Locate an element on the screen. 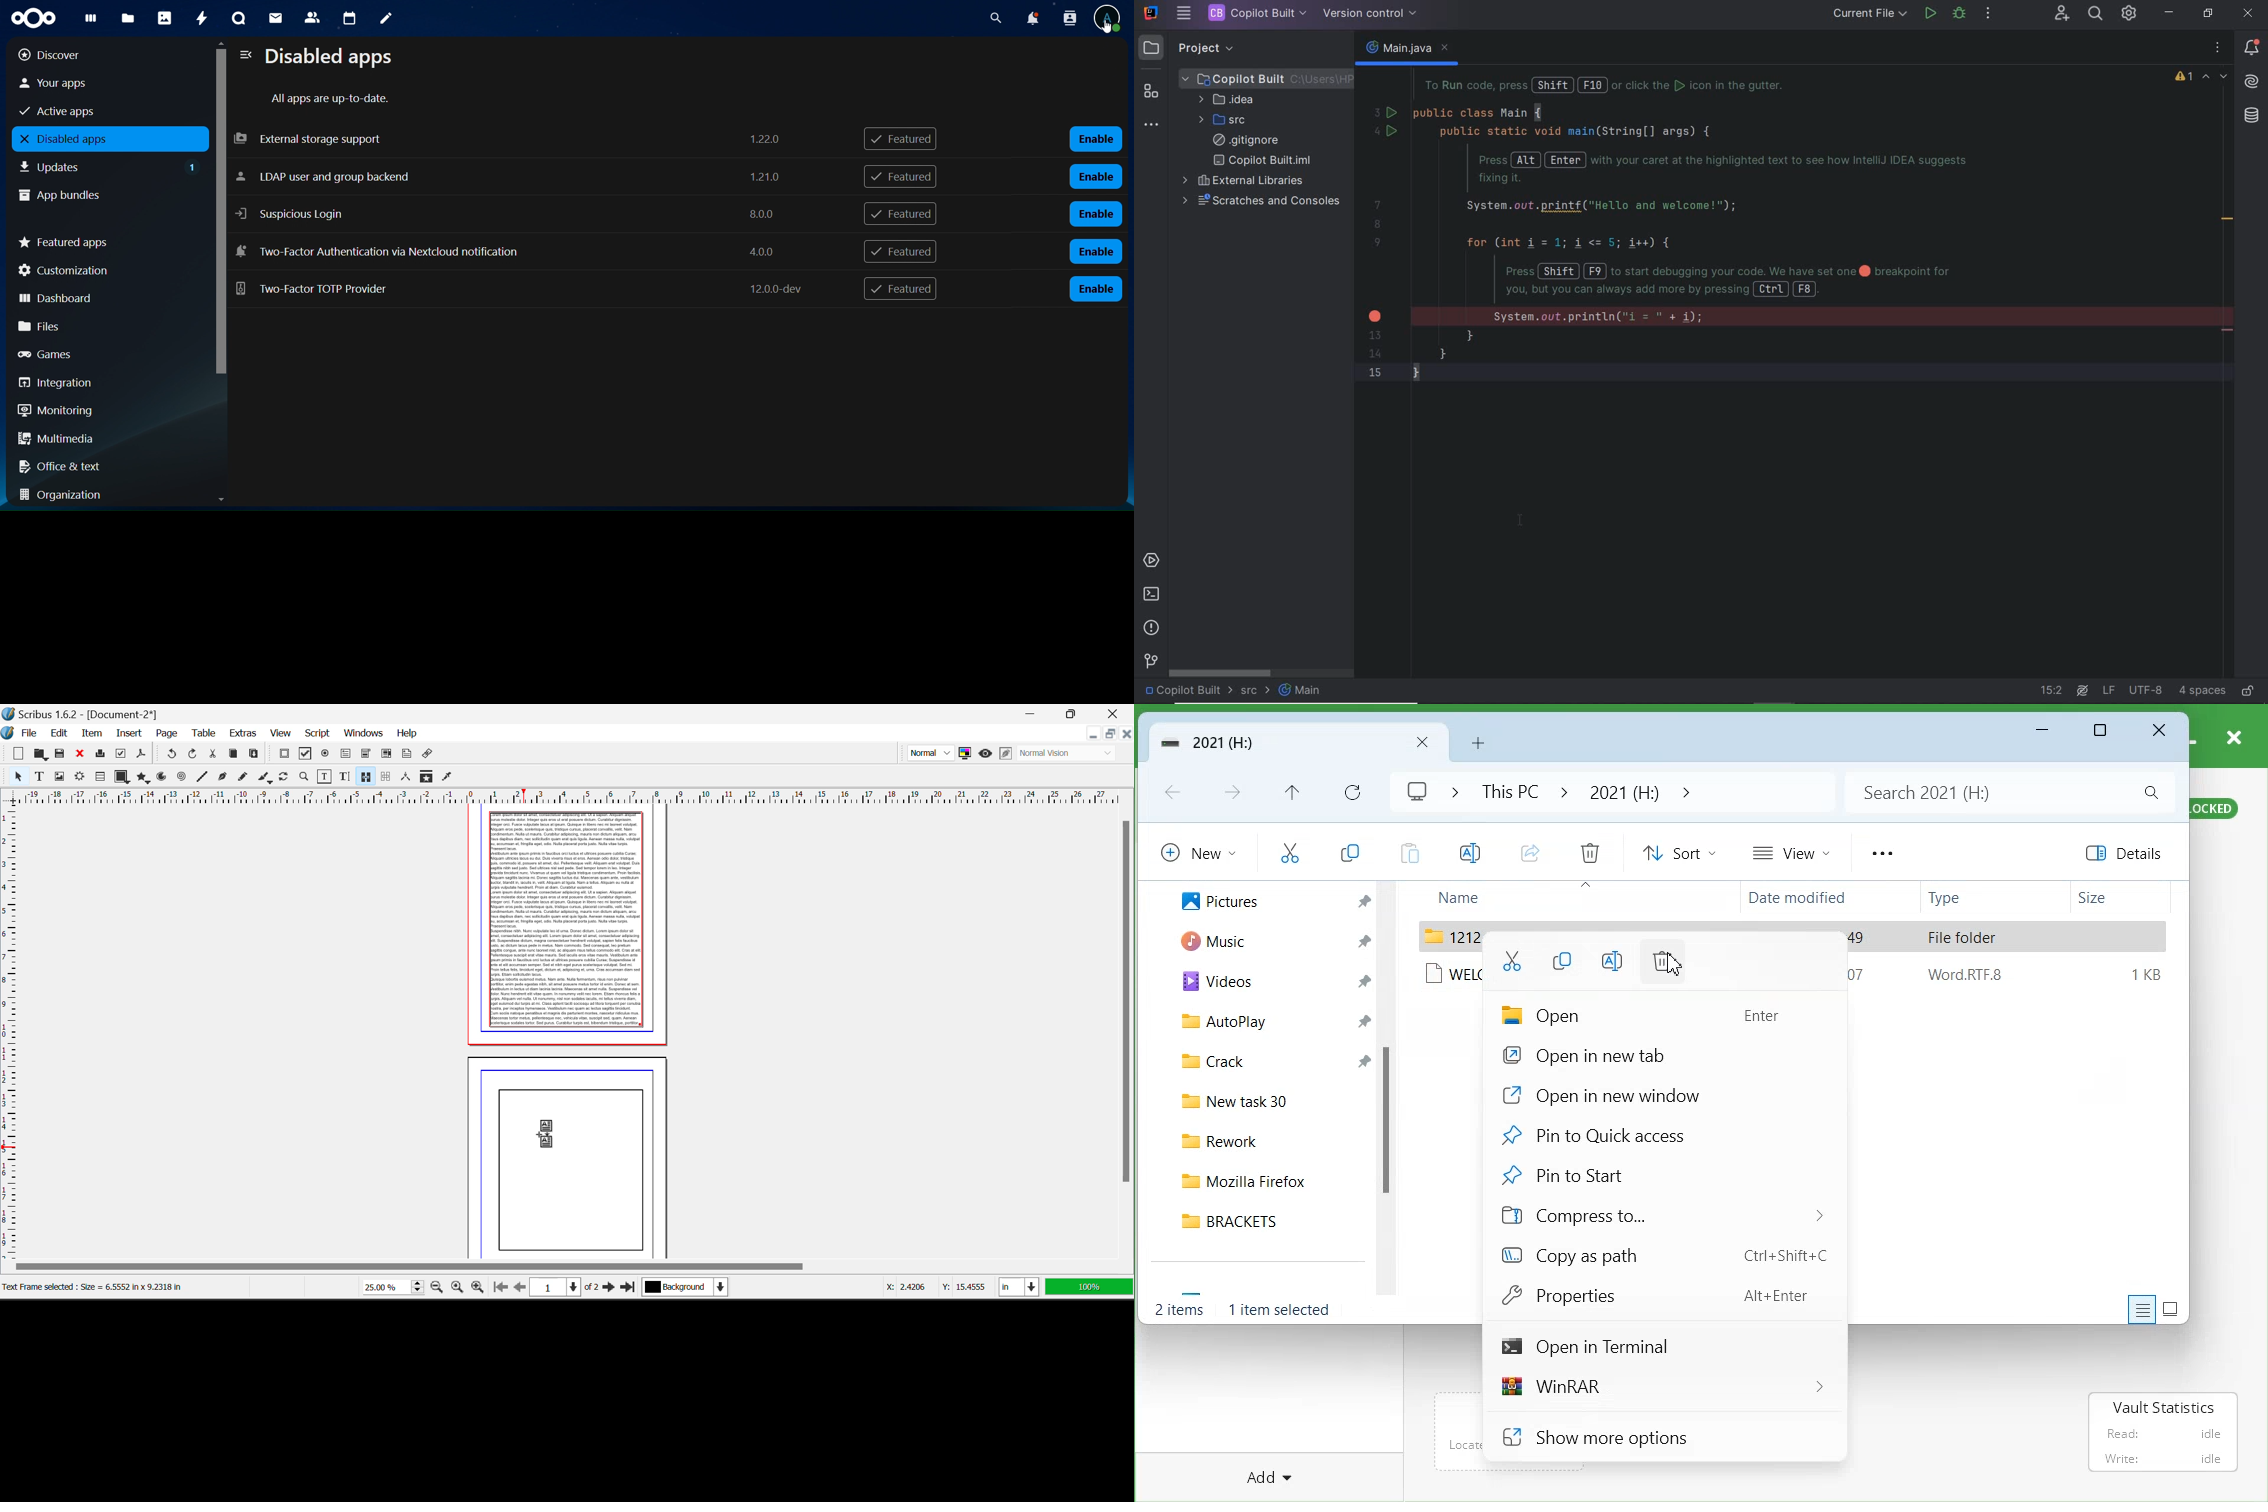 The width and height of the screenshot is (2268, 1512). DEBUG is located at coordinates (1960, 14).